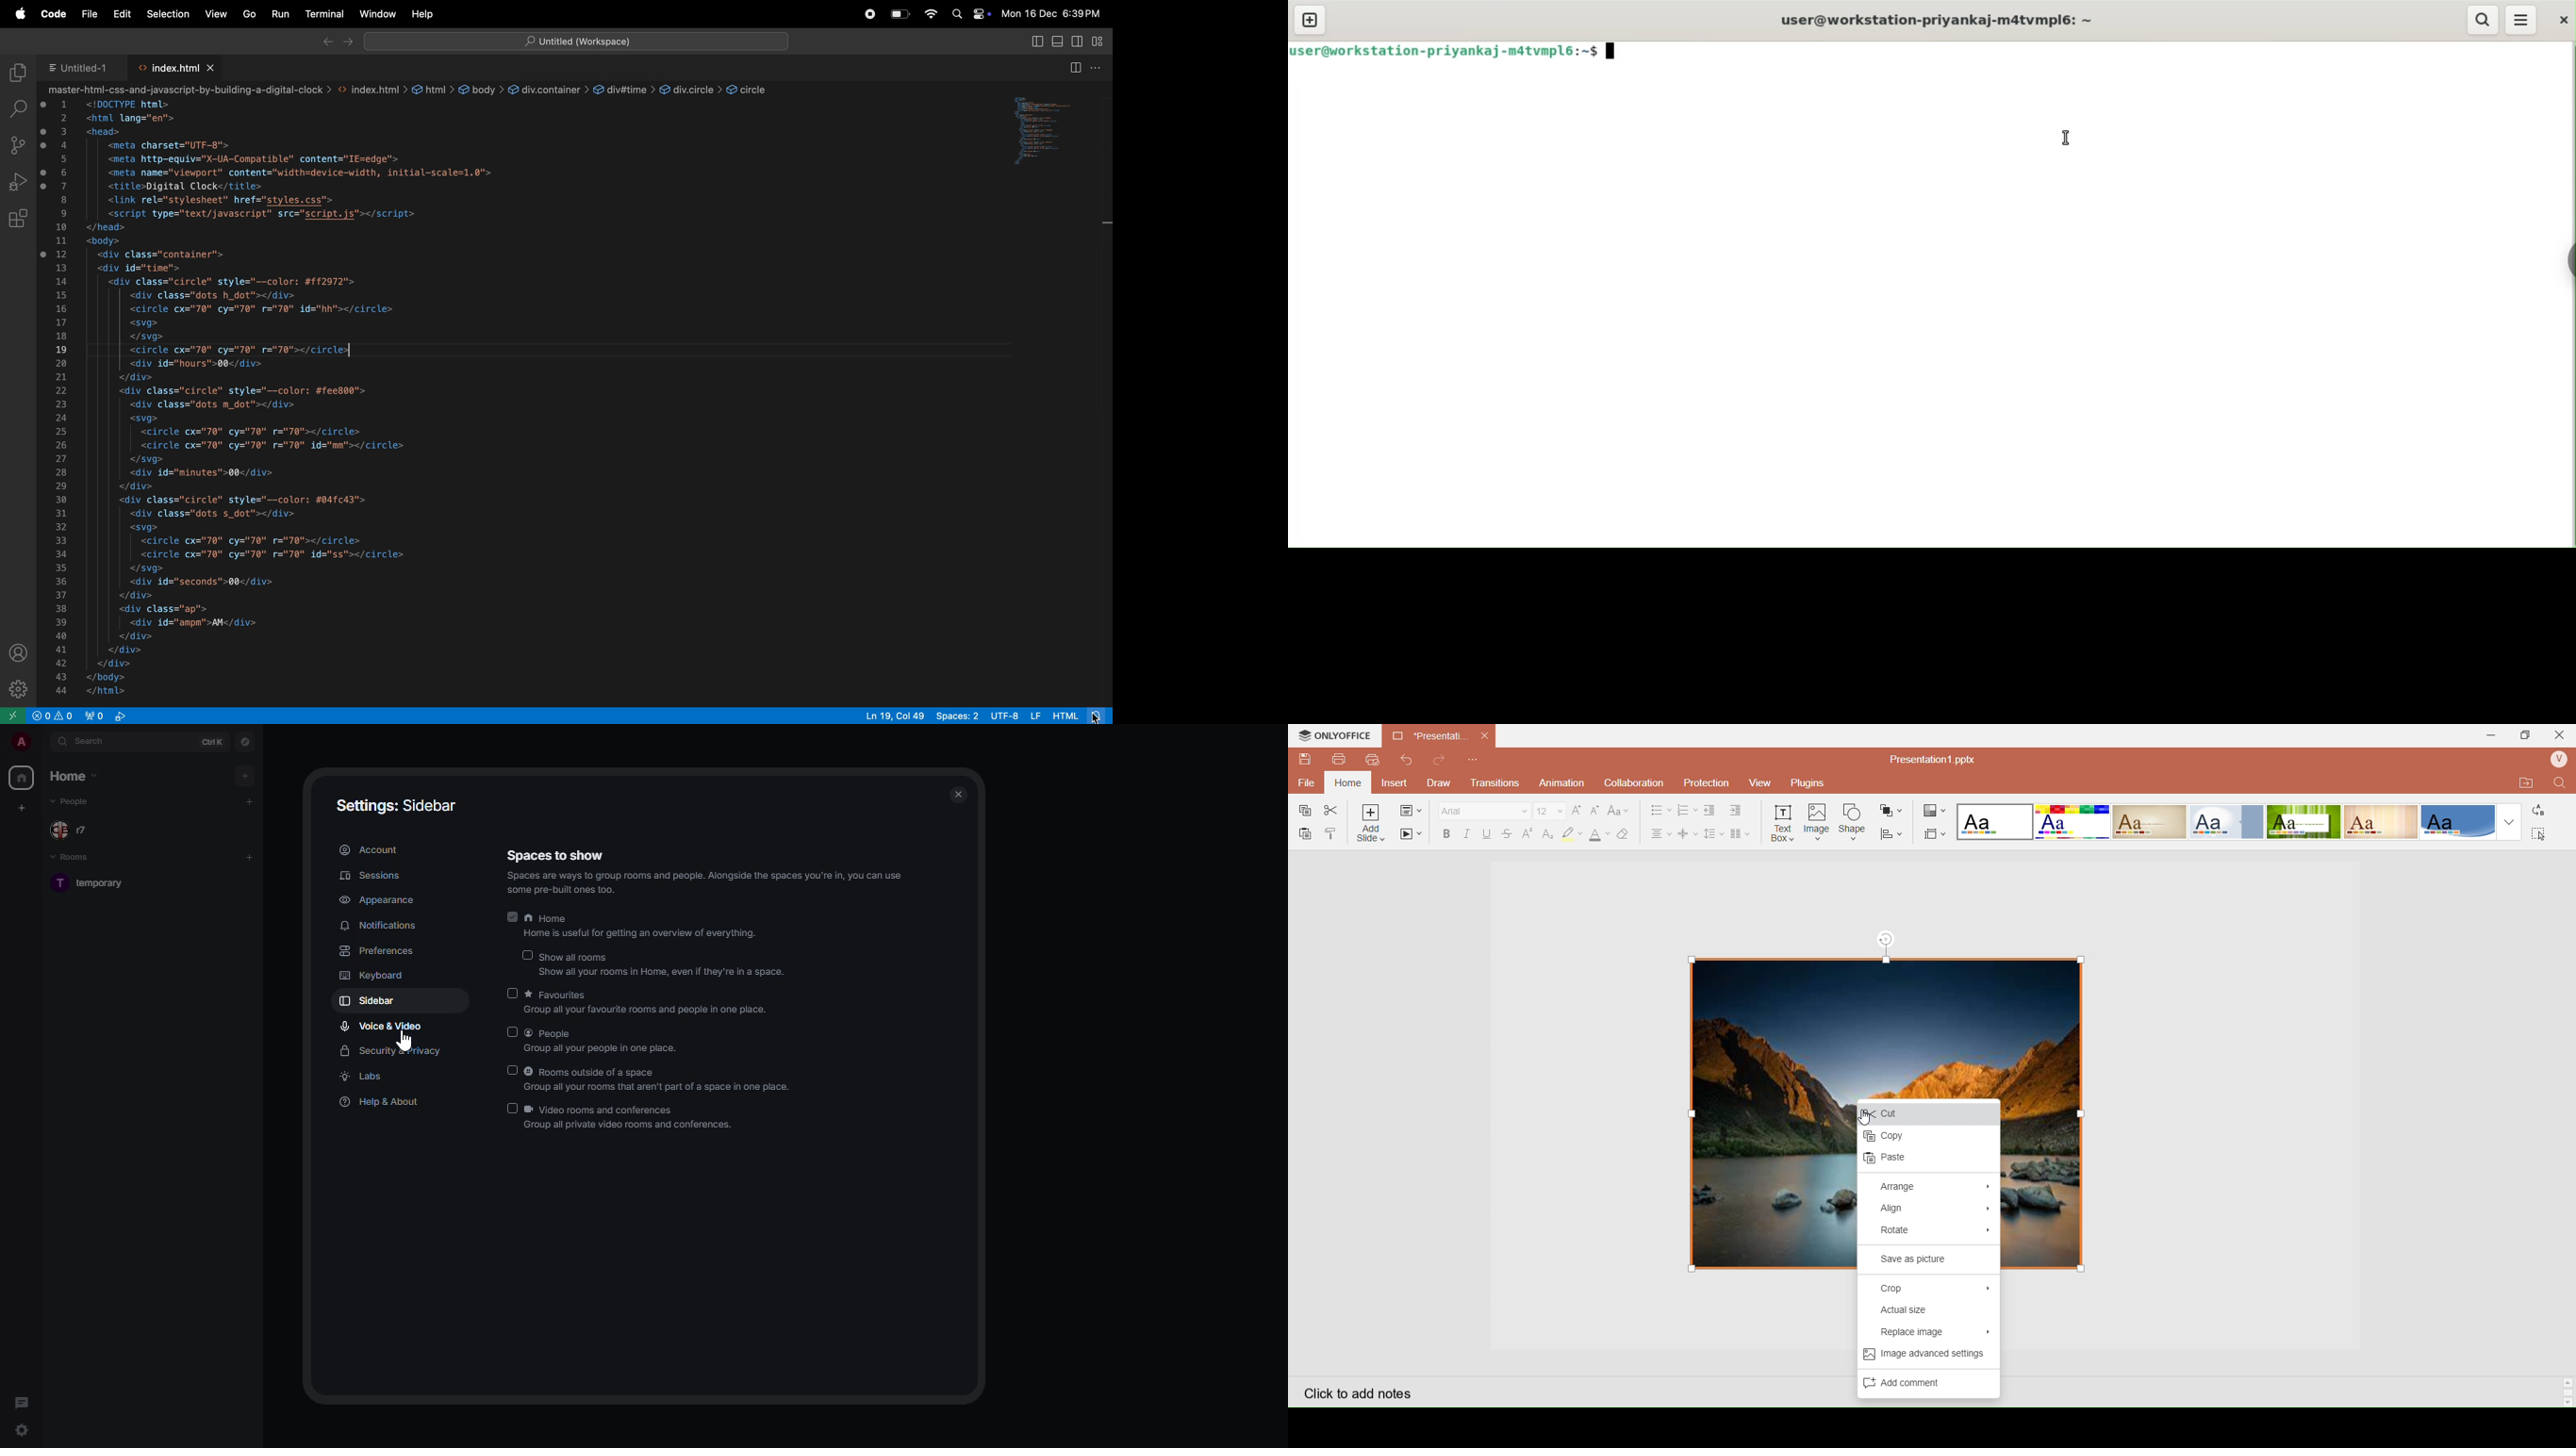  Describe the element at coordinates (112, 714) in the screenshot. I see `view port` at that location.